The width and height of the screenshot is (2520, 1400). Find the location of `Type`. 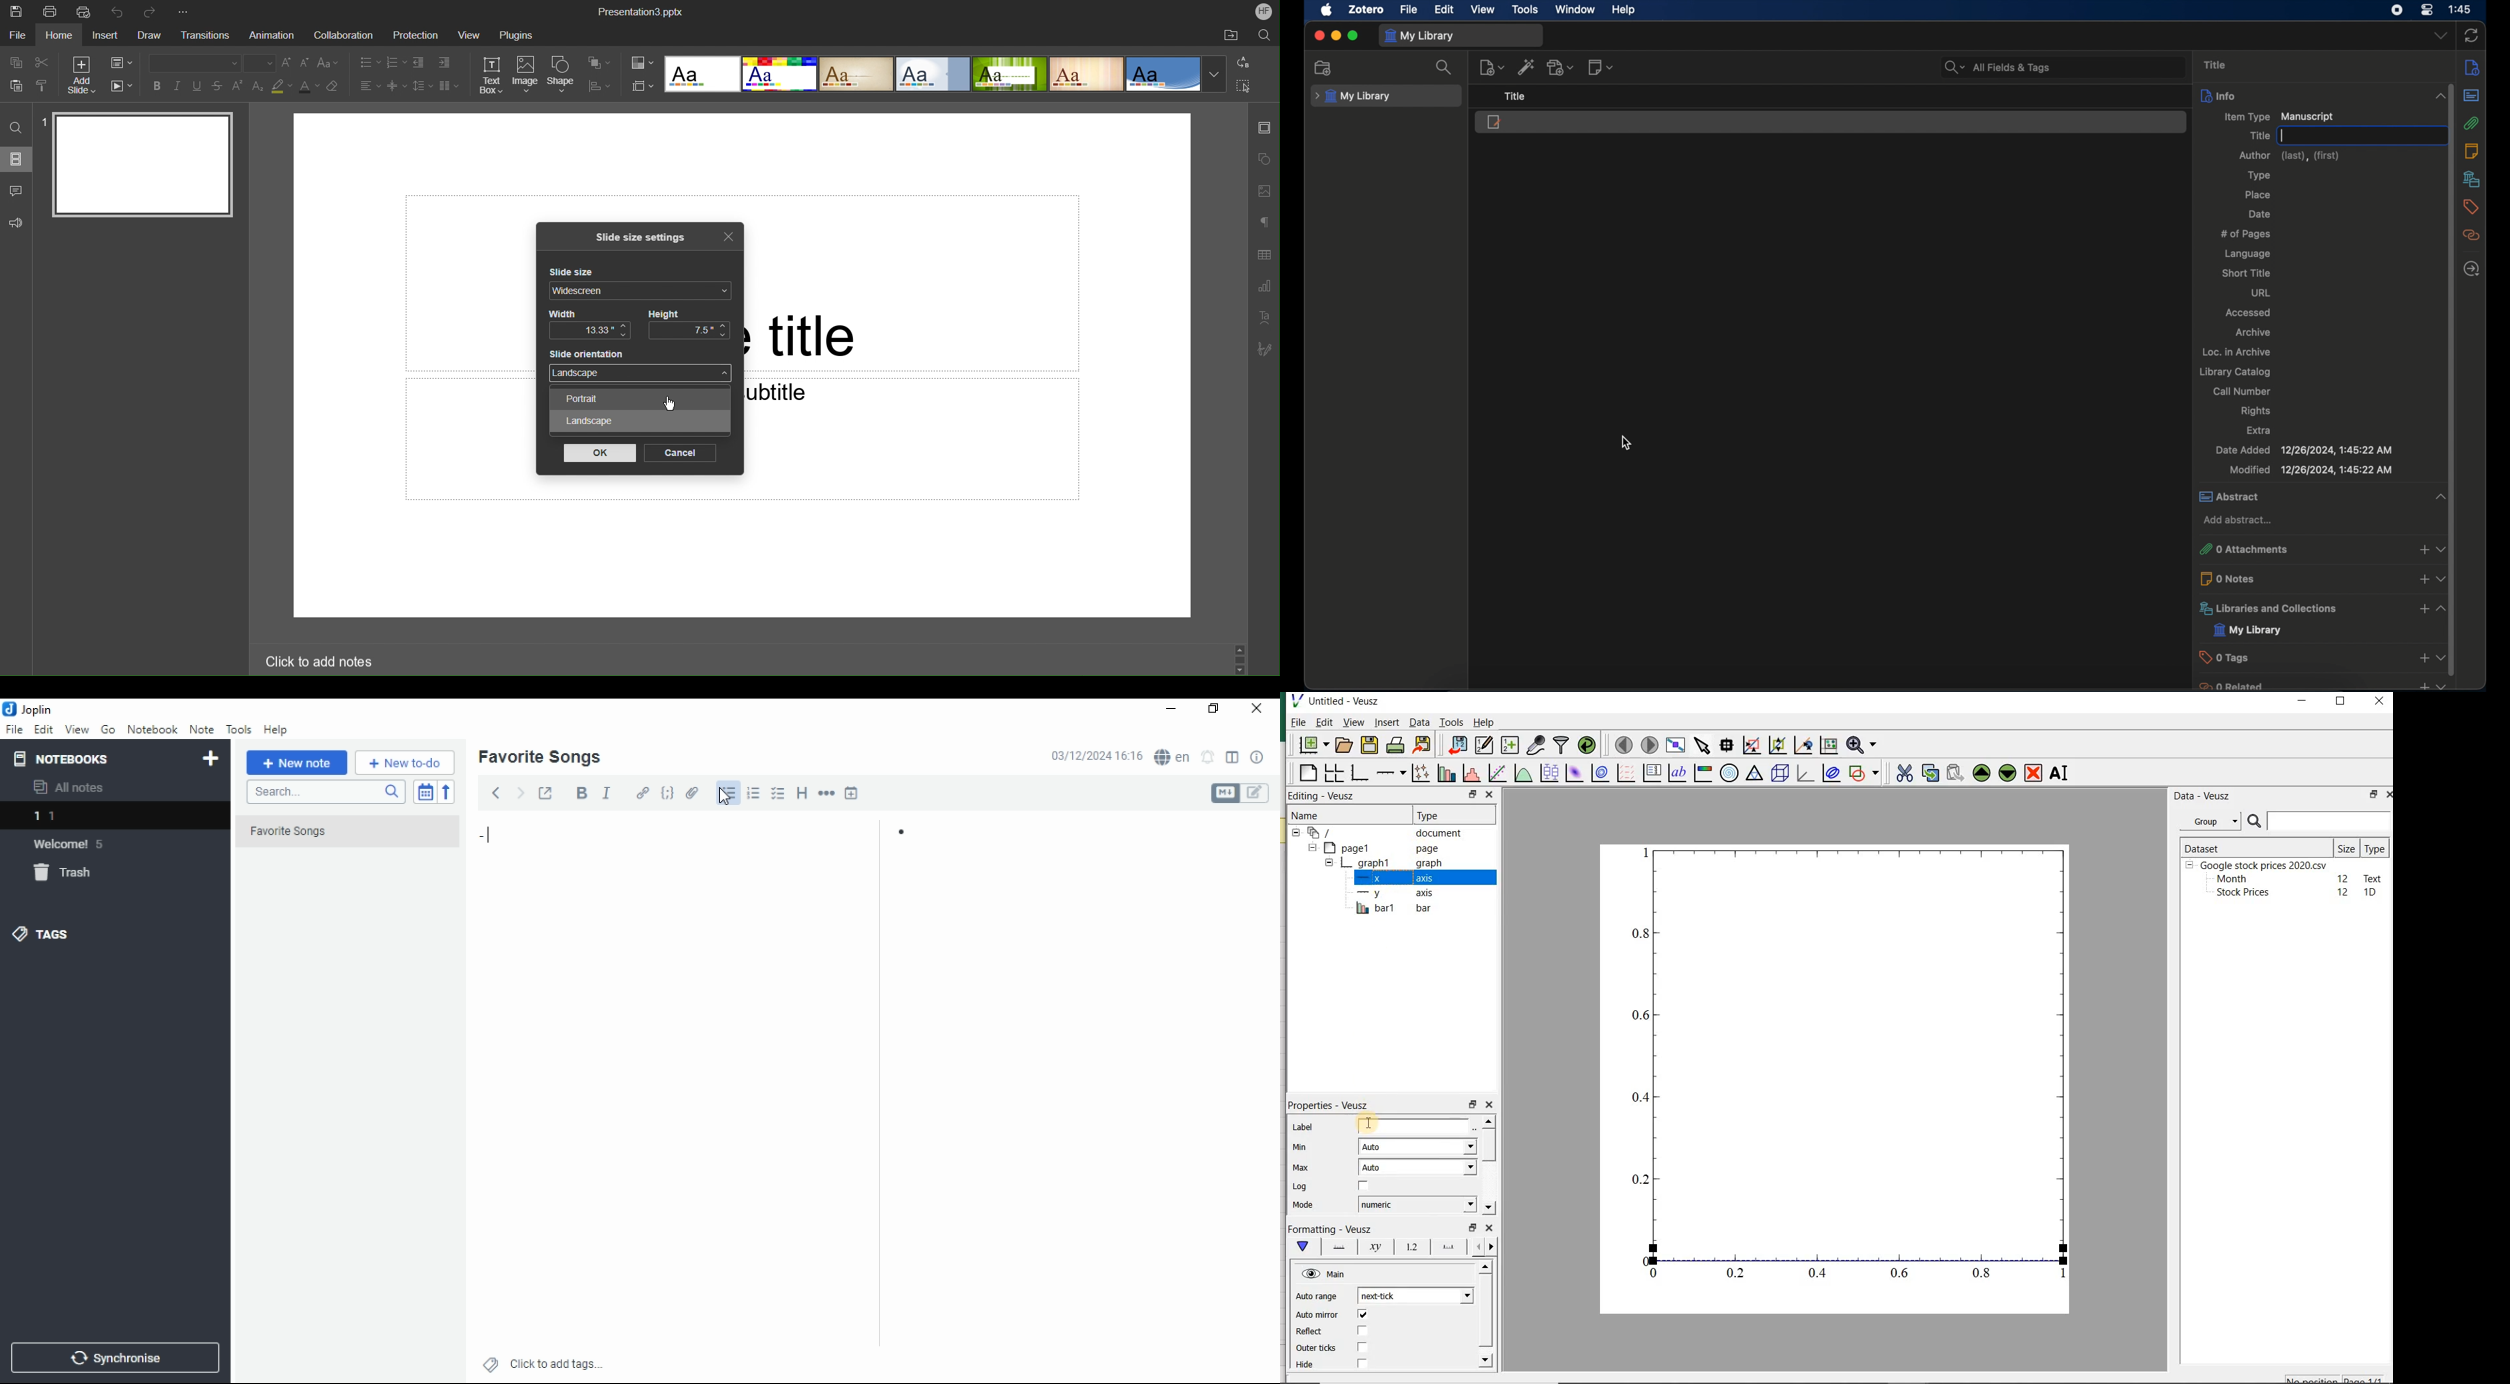

Type is located at coordinates (2375, 848).